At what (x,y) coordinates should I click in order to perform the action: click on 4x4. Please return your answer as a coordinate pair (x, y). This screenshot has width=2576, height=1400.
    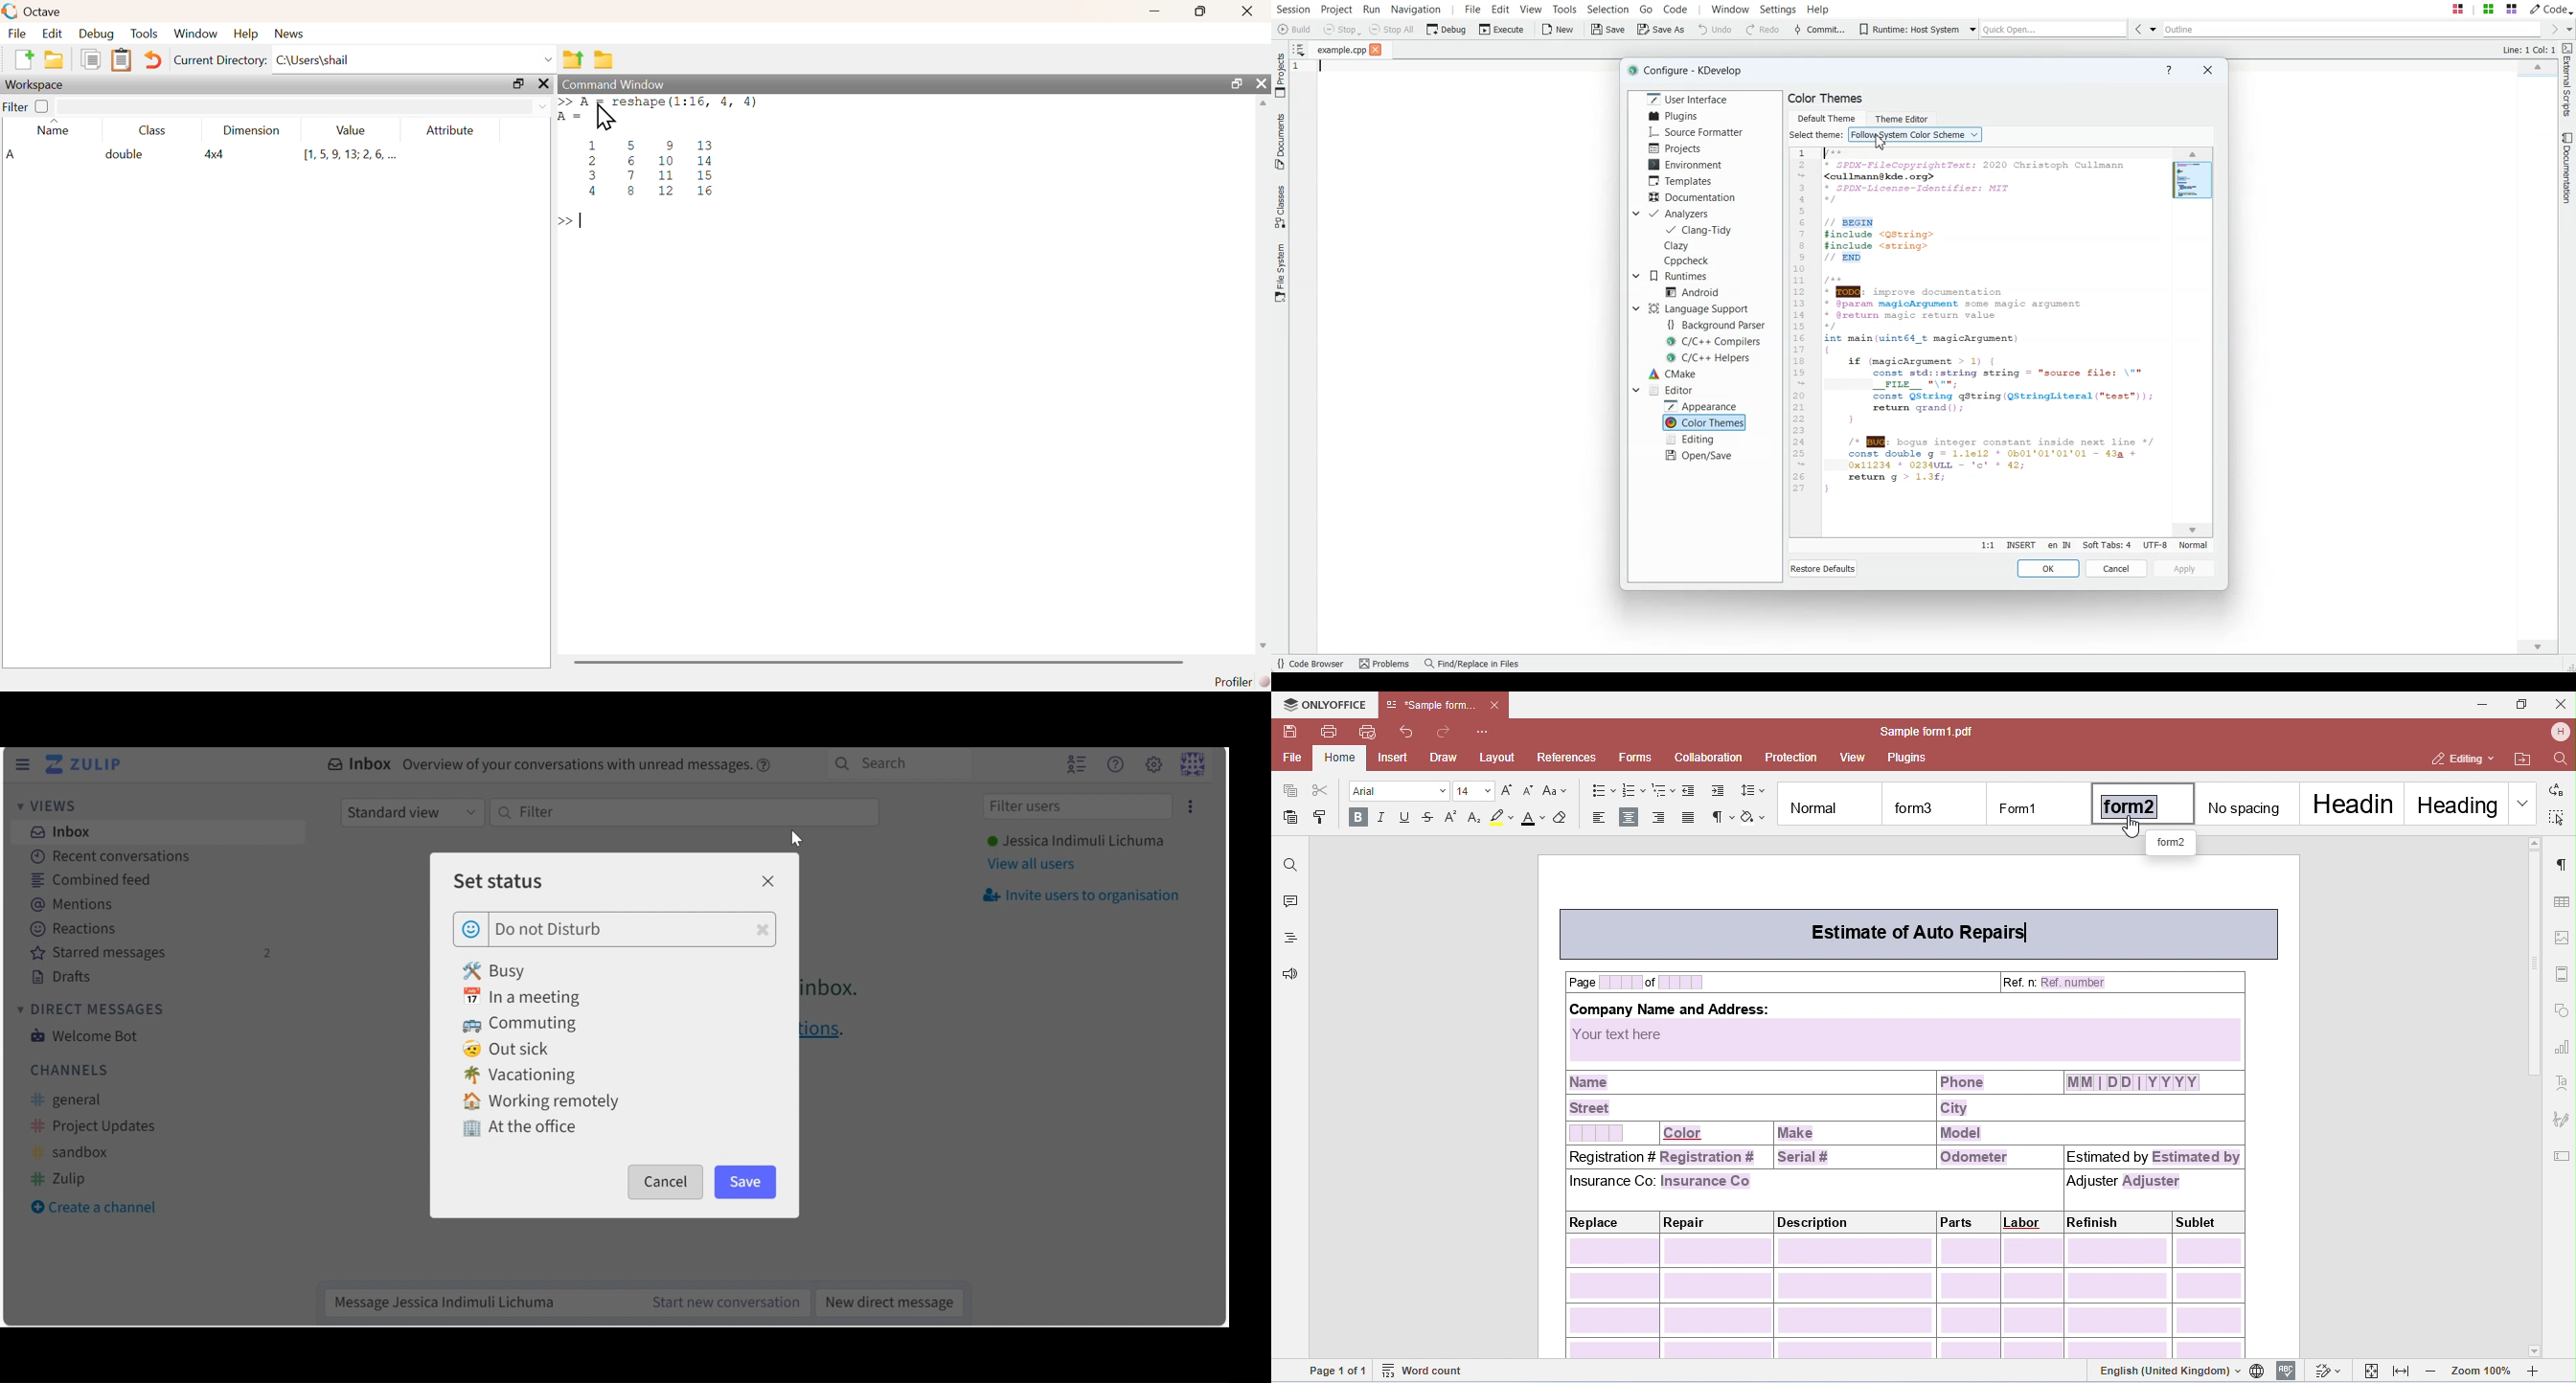
    Looking at the image, I should click on (217, 154).